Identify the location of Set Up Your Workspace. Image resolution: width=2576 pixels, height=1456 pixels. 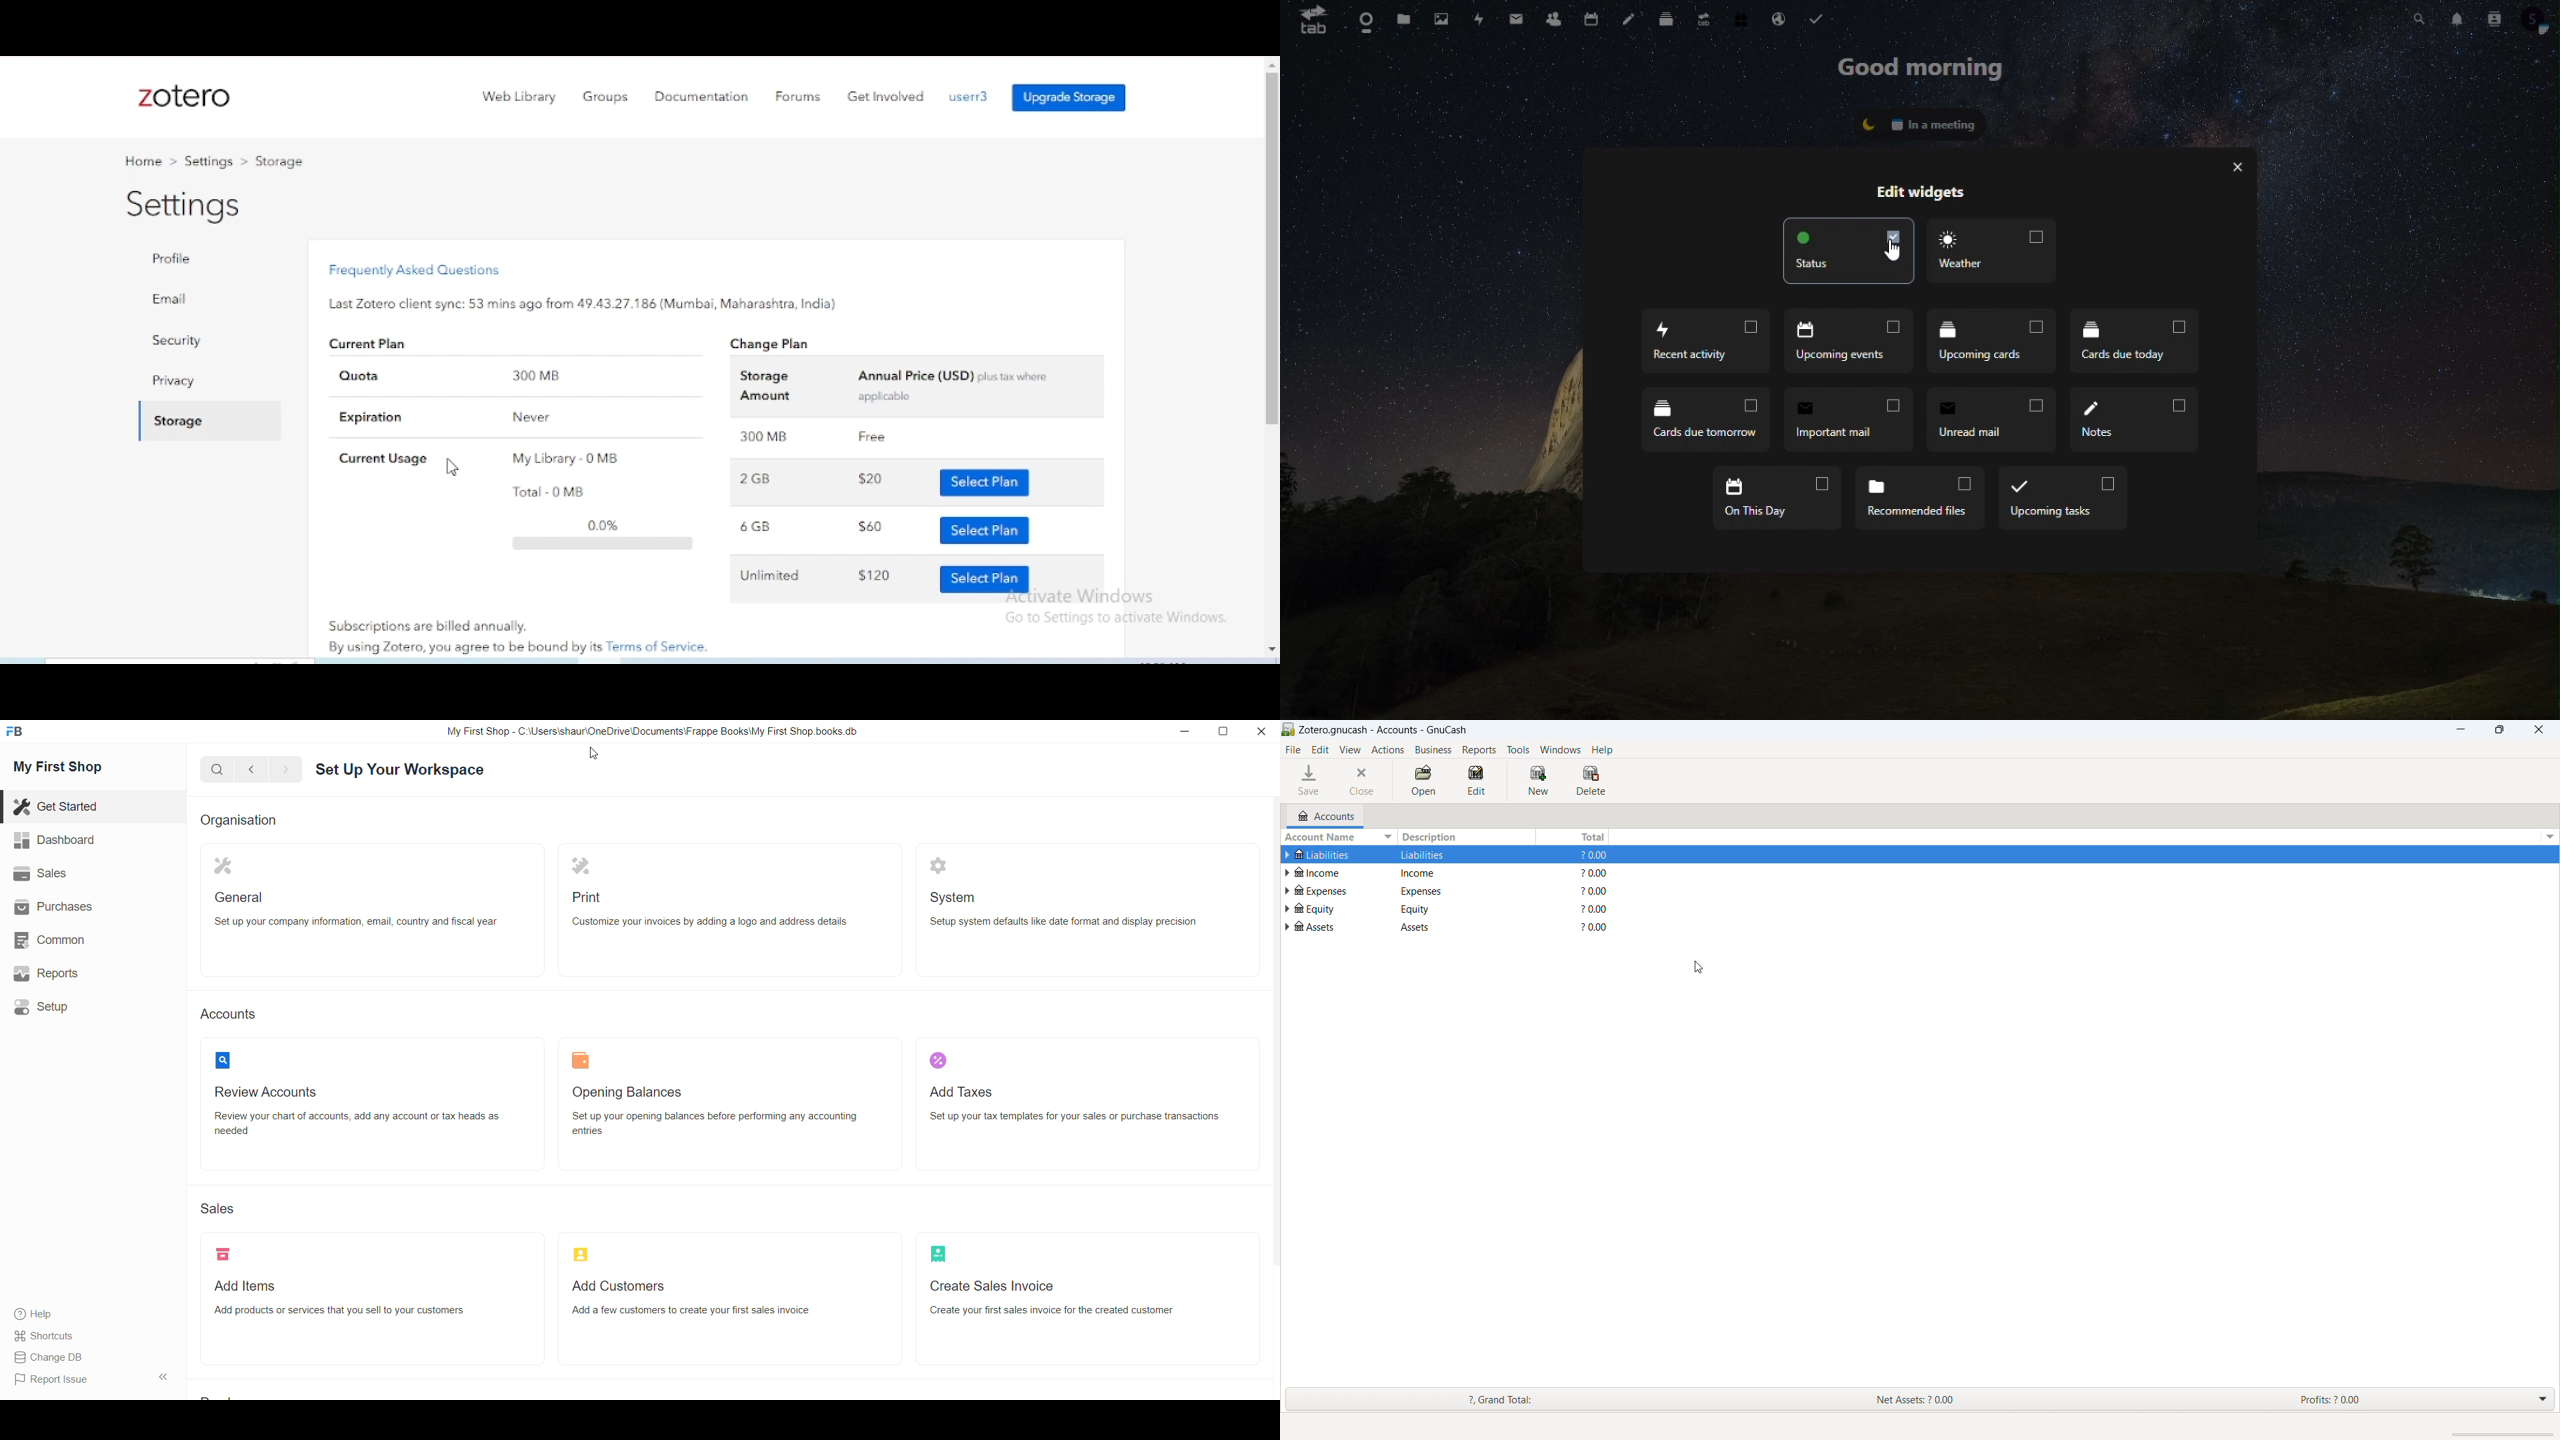
(406, 768).